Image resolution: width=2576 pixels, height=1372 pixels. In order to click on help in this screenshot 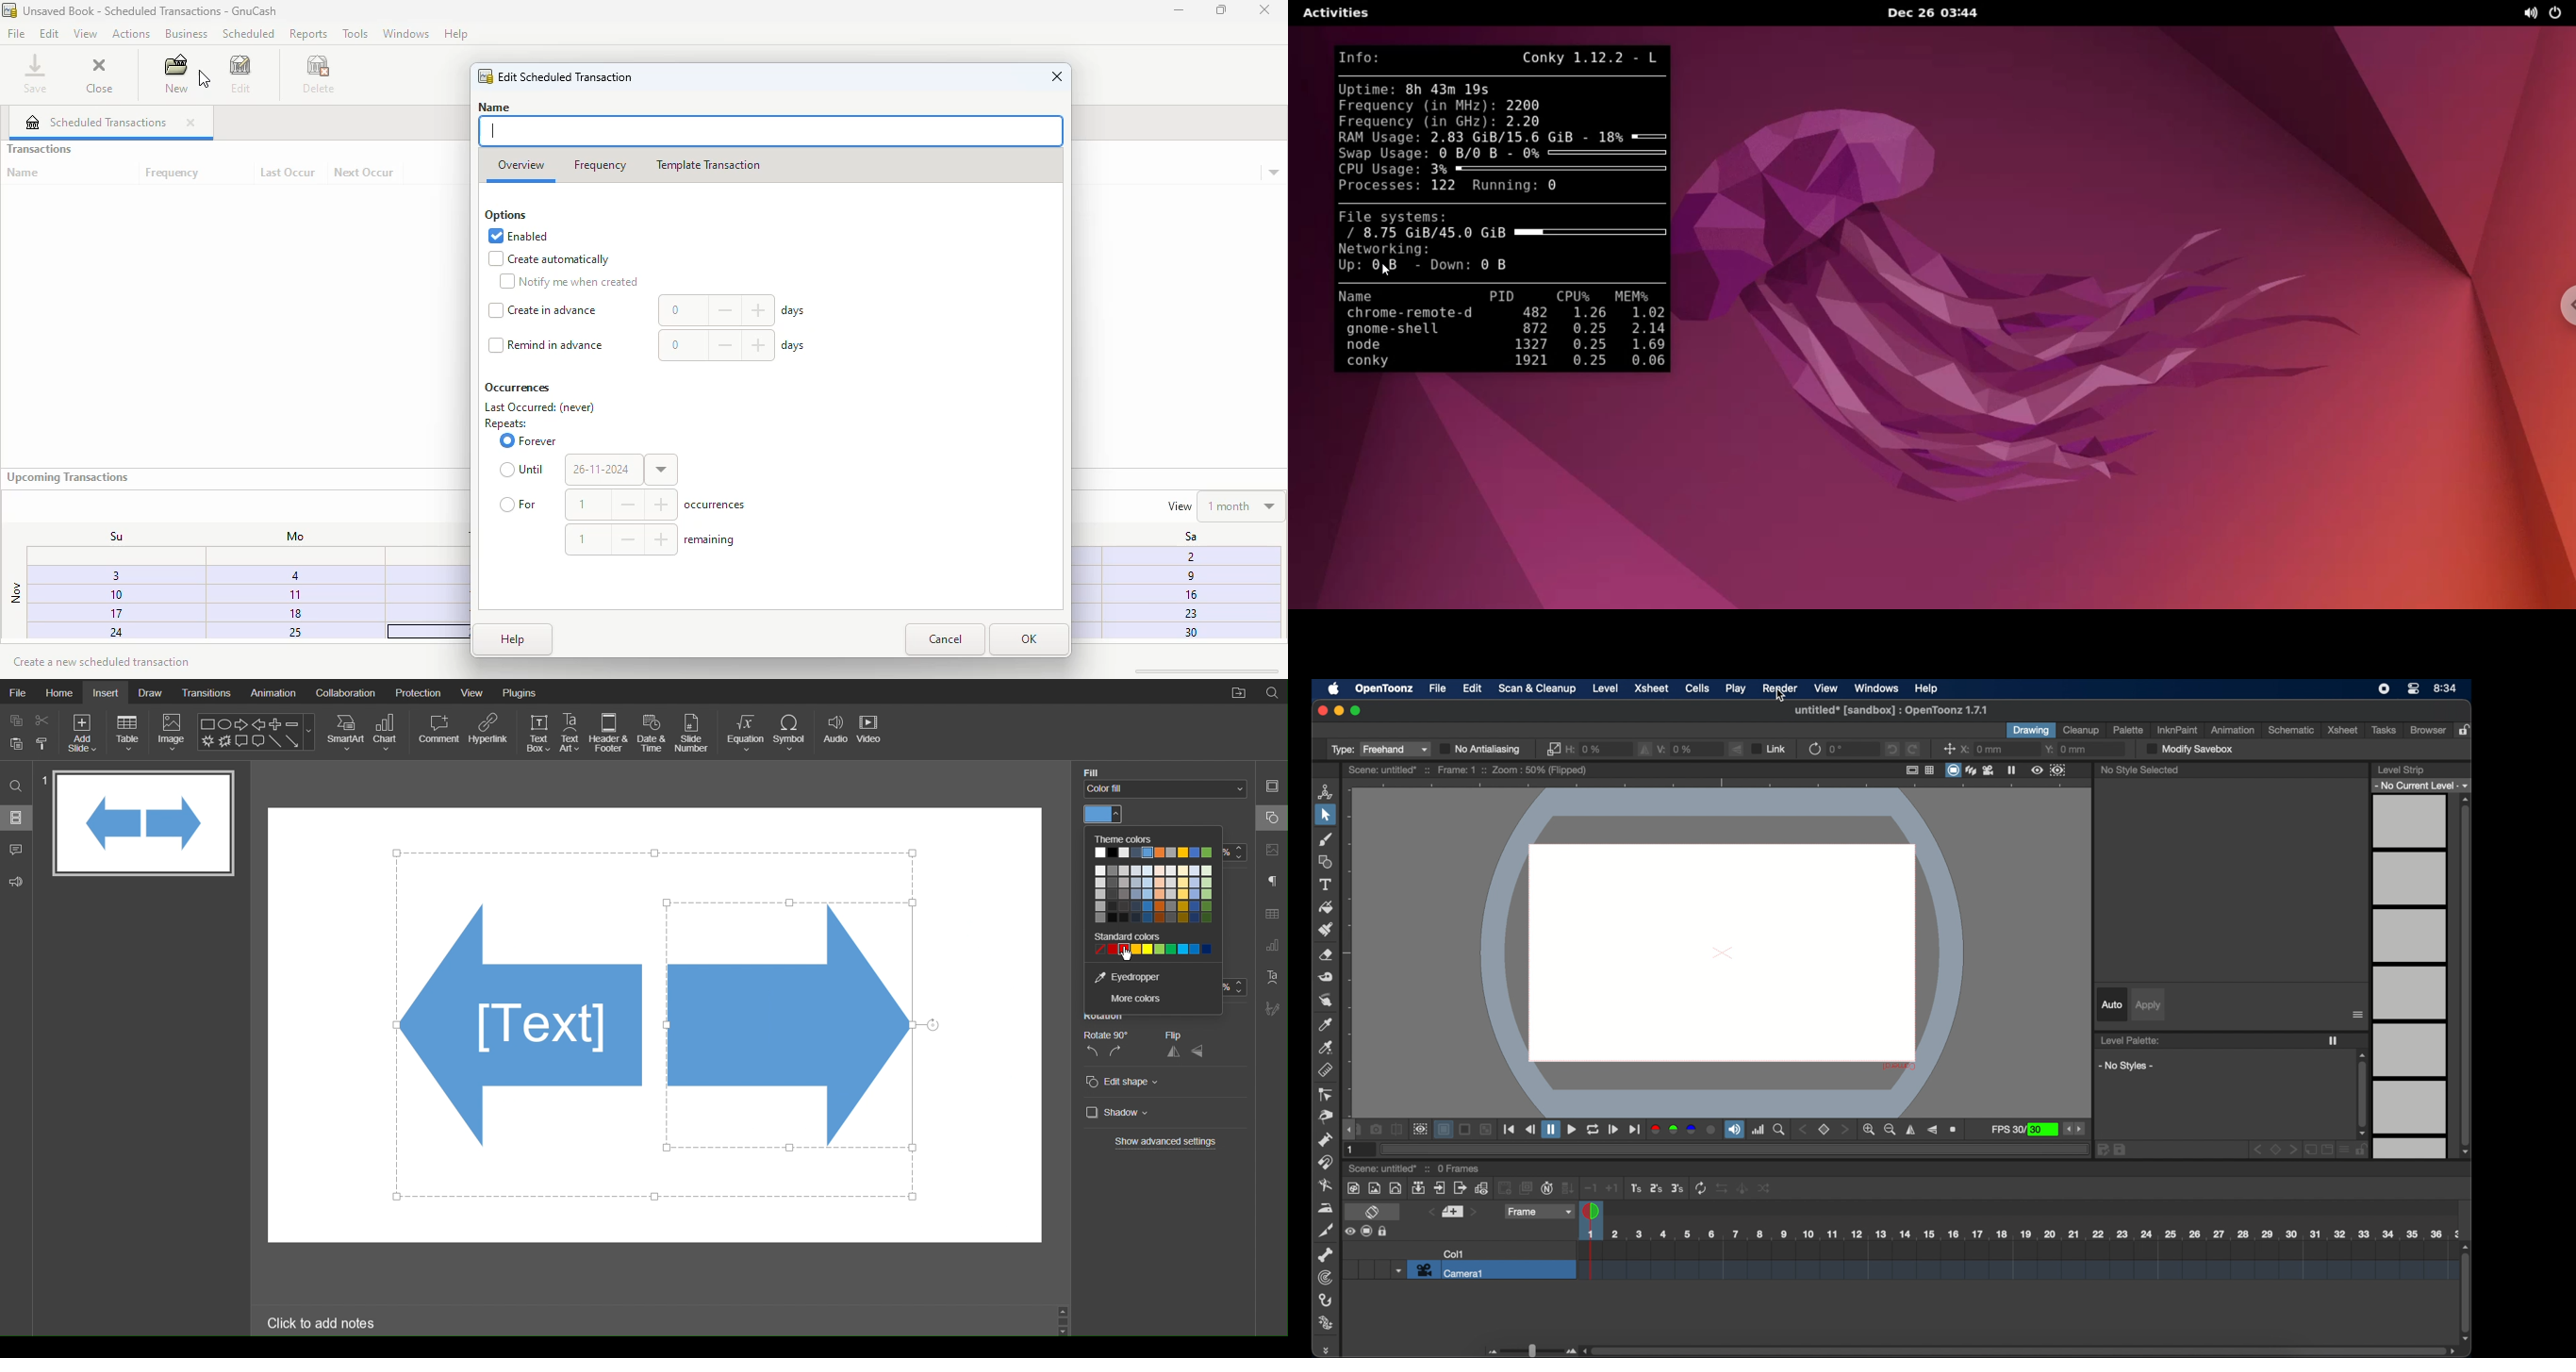, I will do `click(513, 639)`.